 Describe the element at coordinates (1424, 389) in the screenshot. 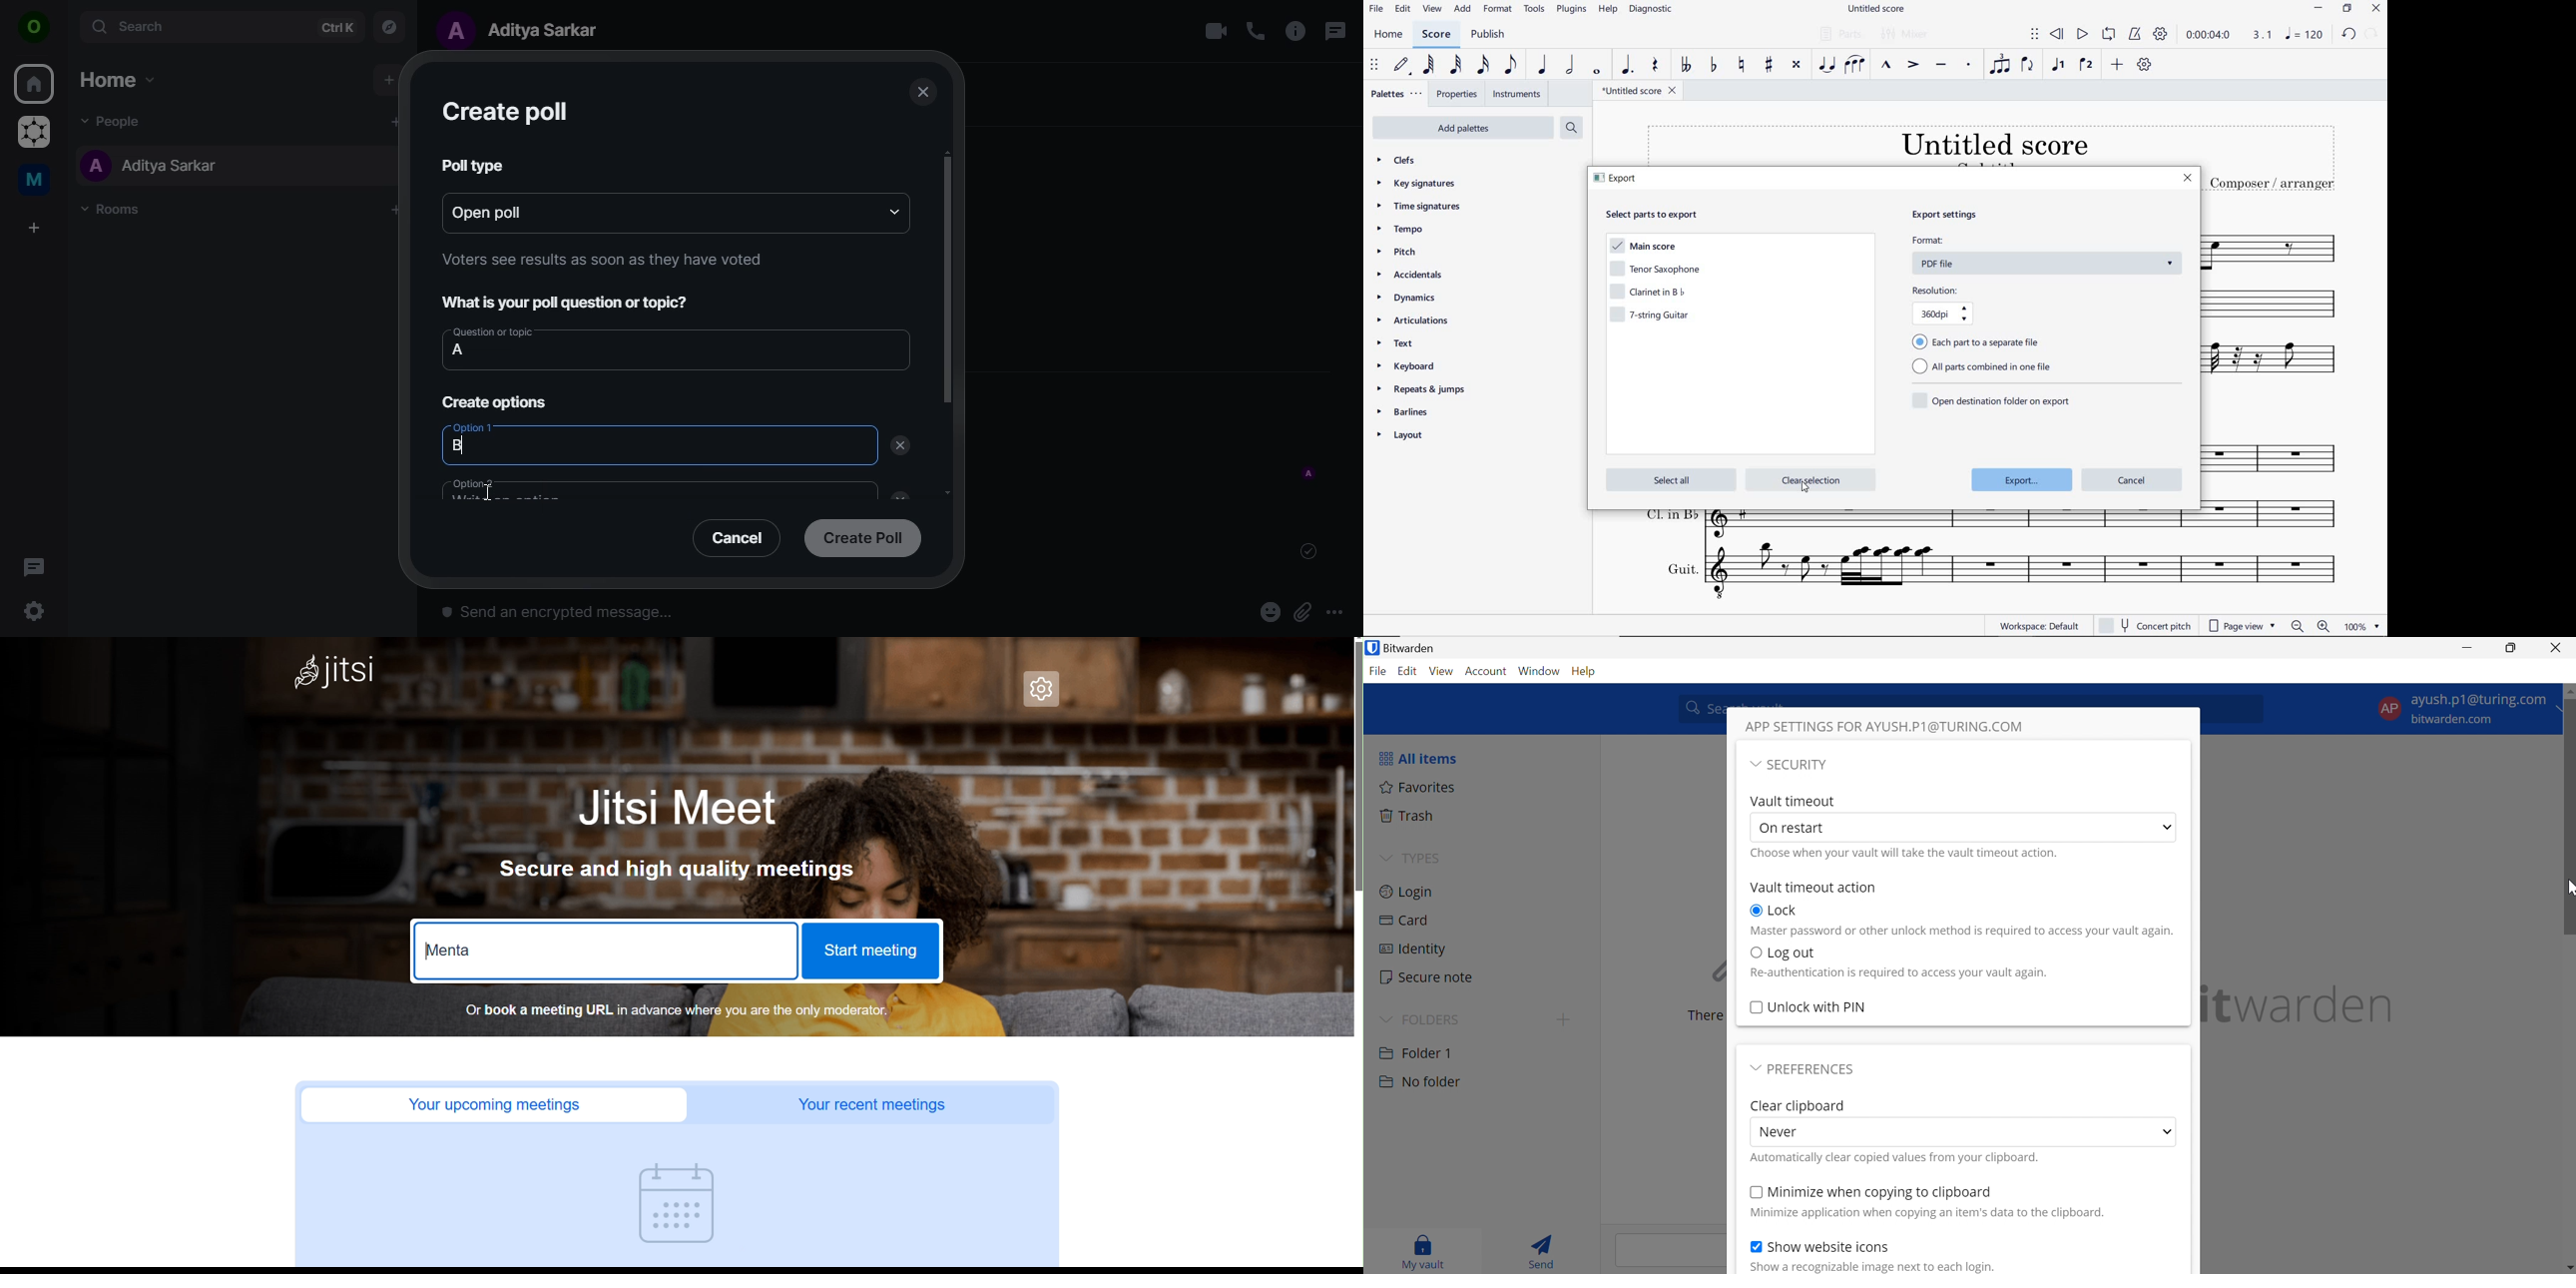

I see `repeats & jumps` at that location.